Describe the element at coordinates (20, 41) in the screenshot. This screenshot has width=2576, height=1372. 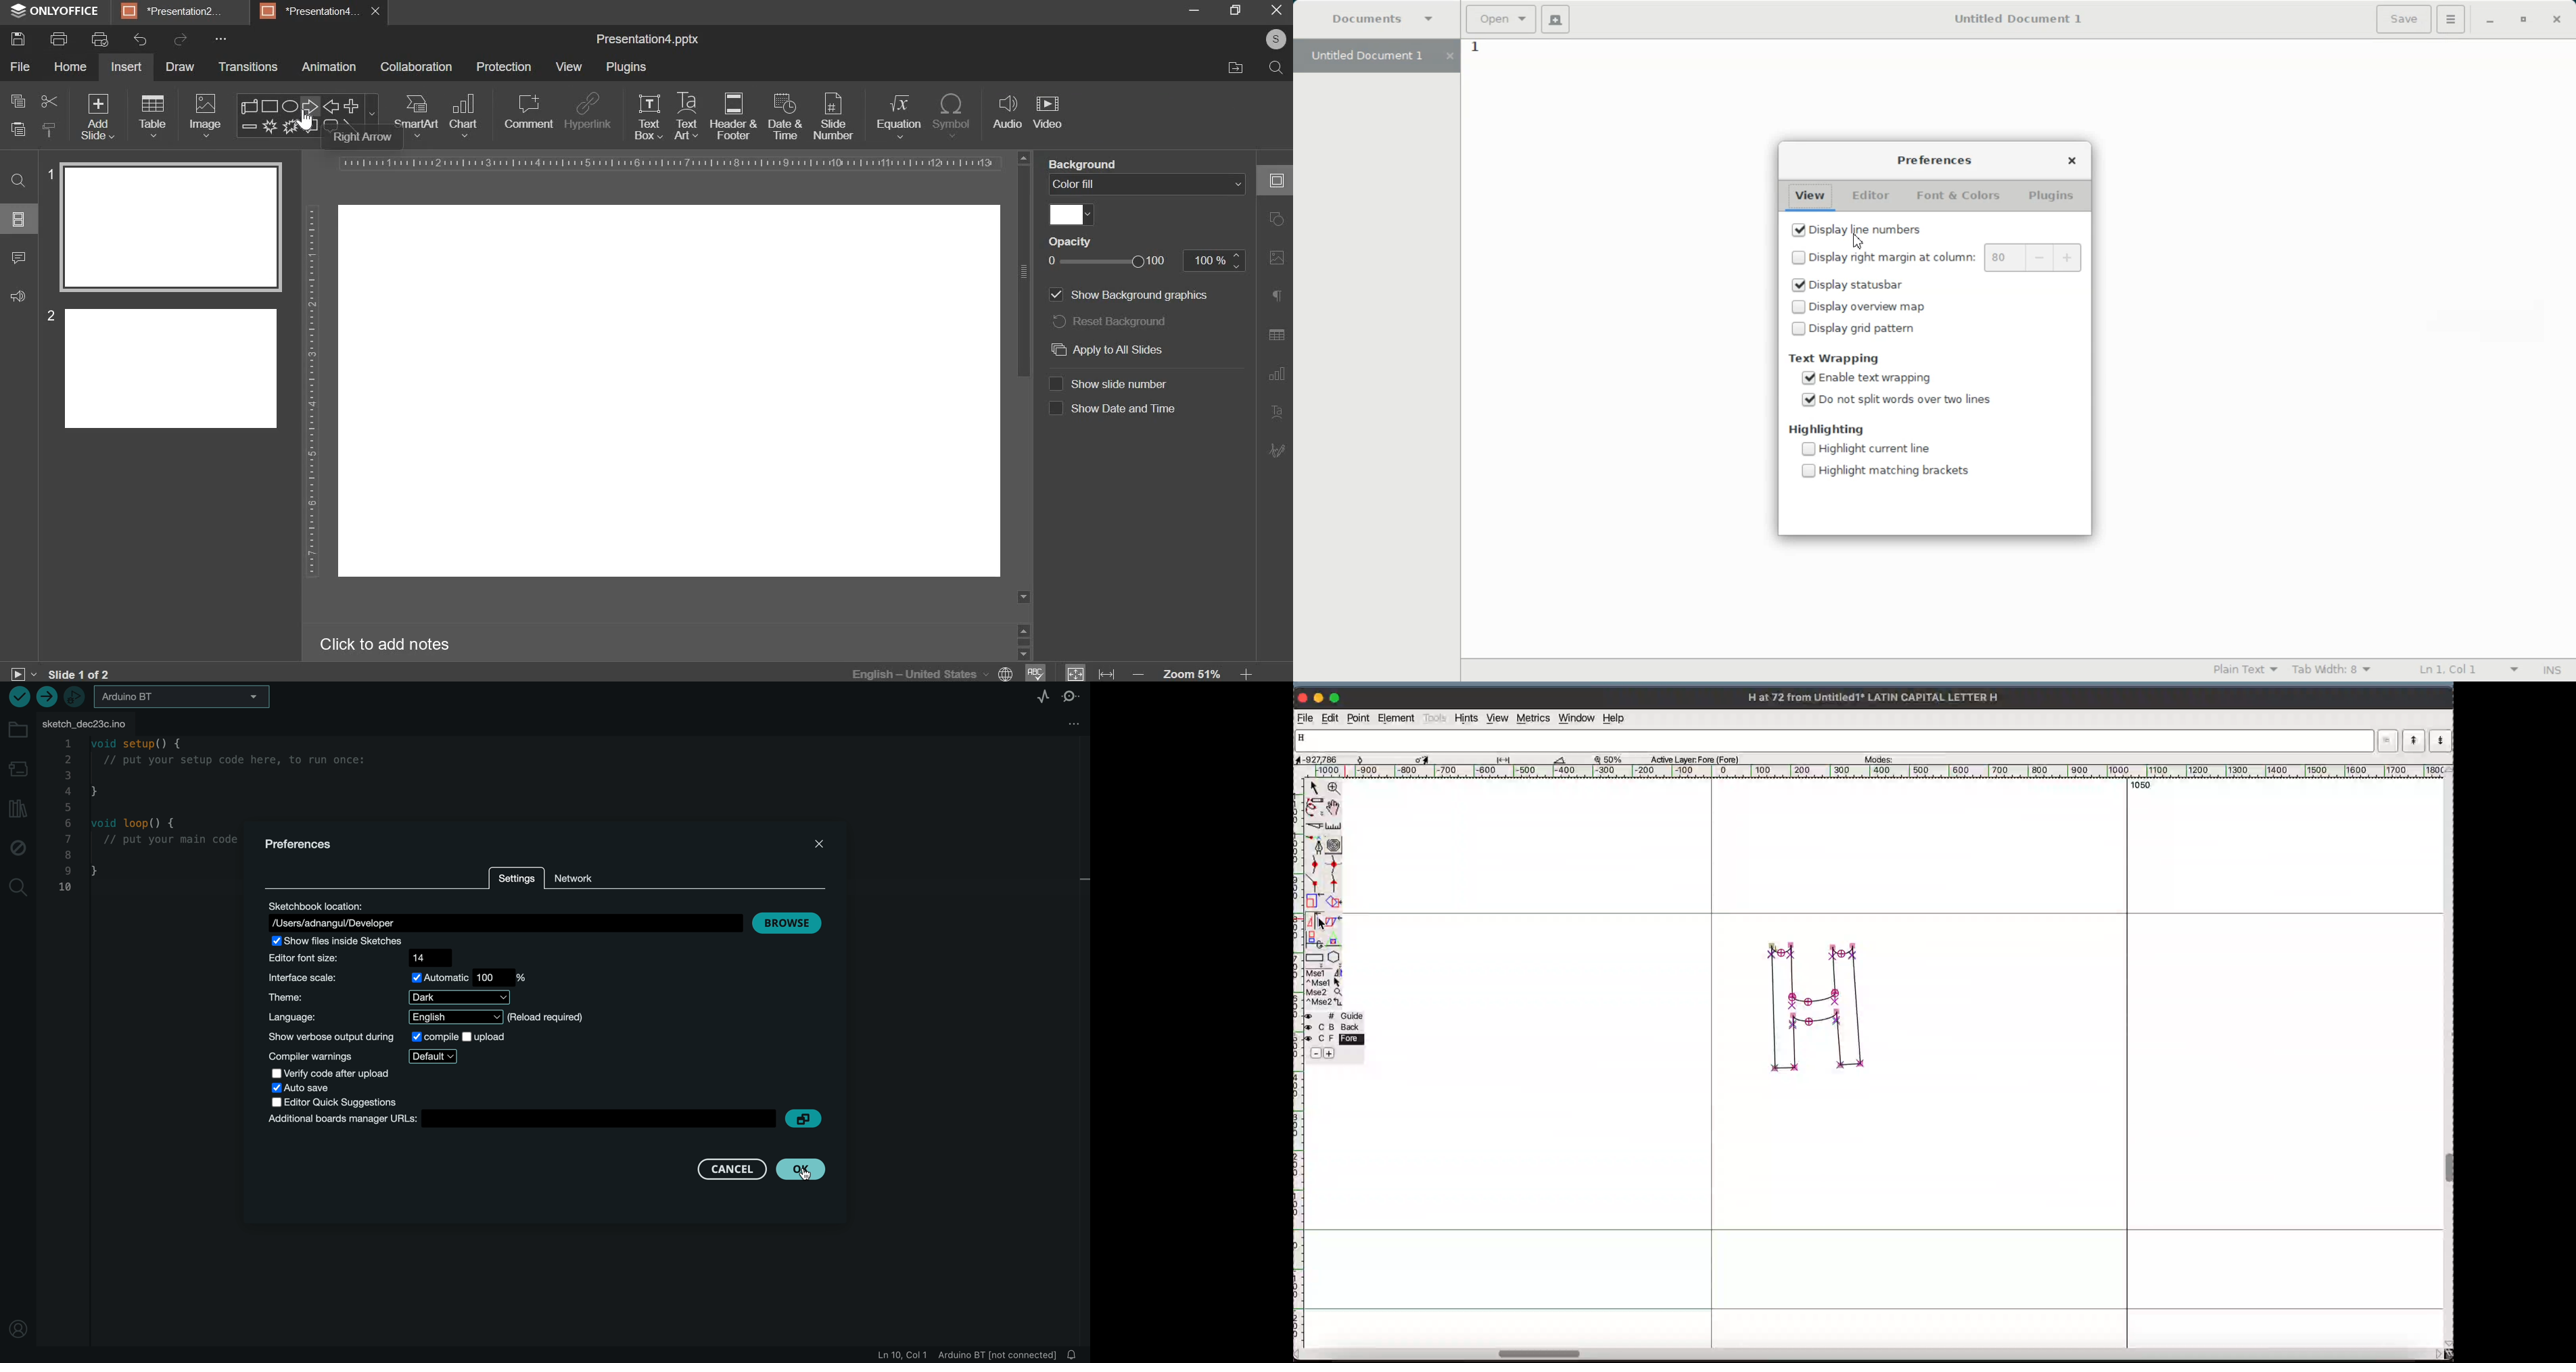
I see `save` at that location.